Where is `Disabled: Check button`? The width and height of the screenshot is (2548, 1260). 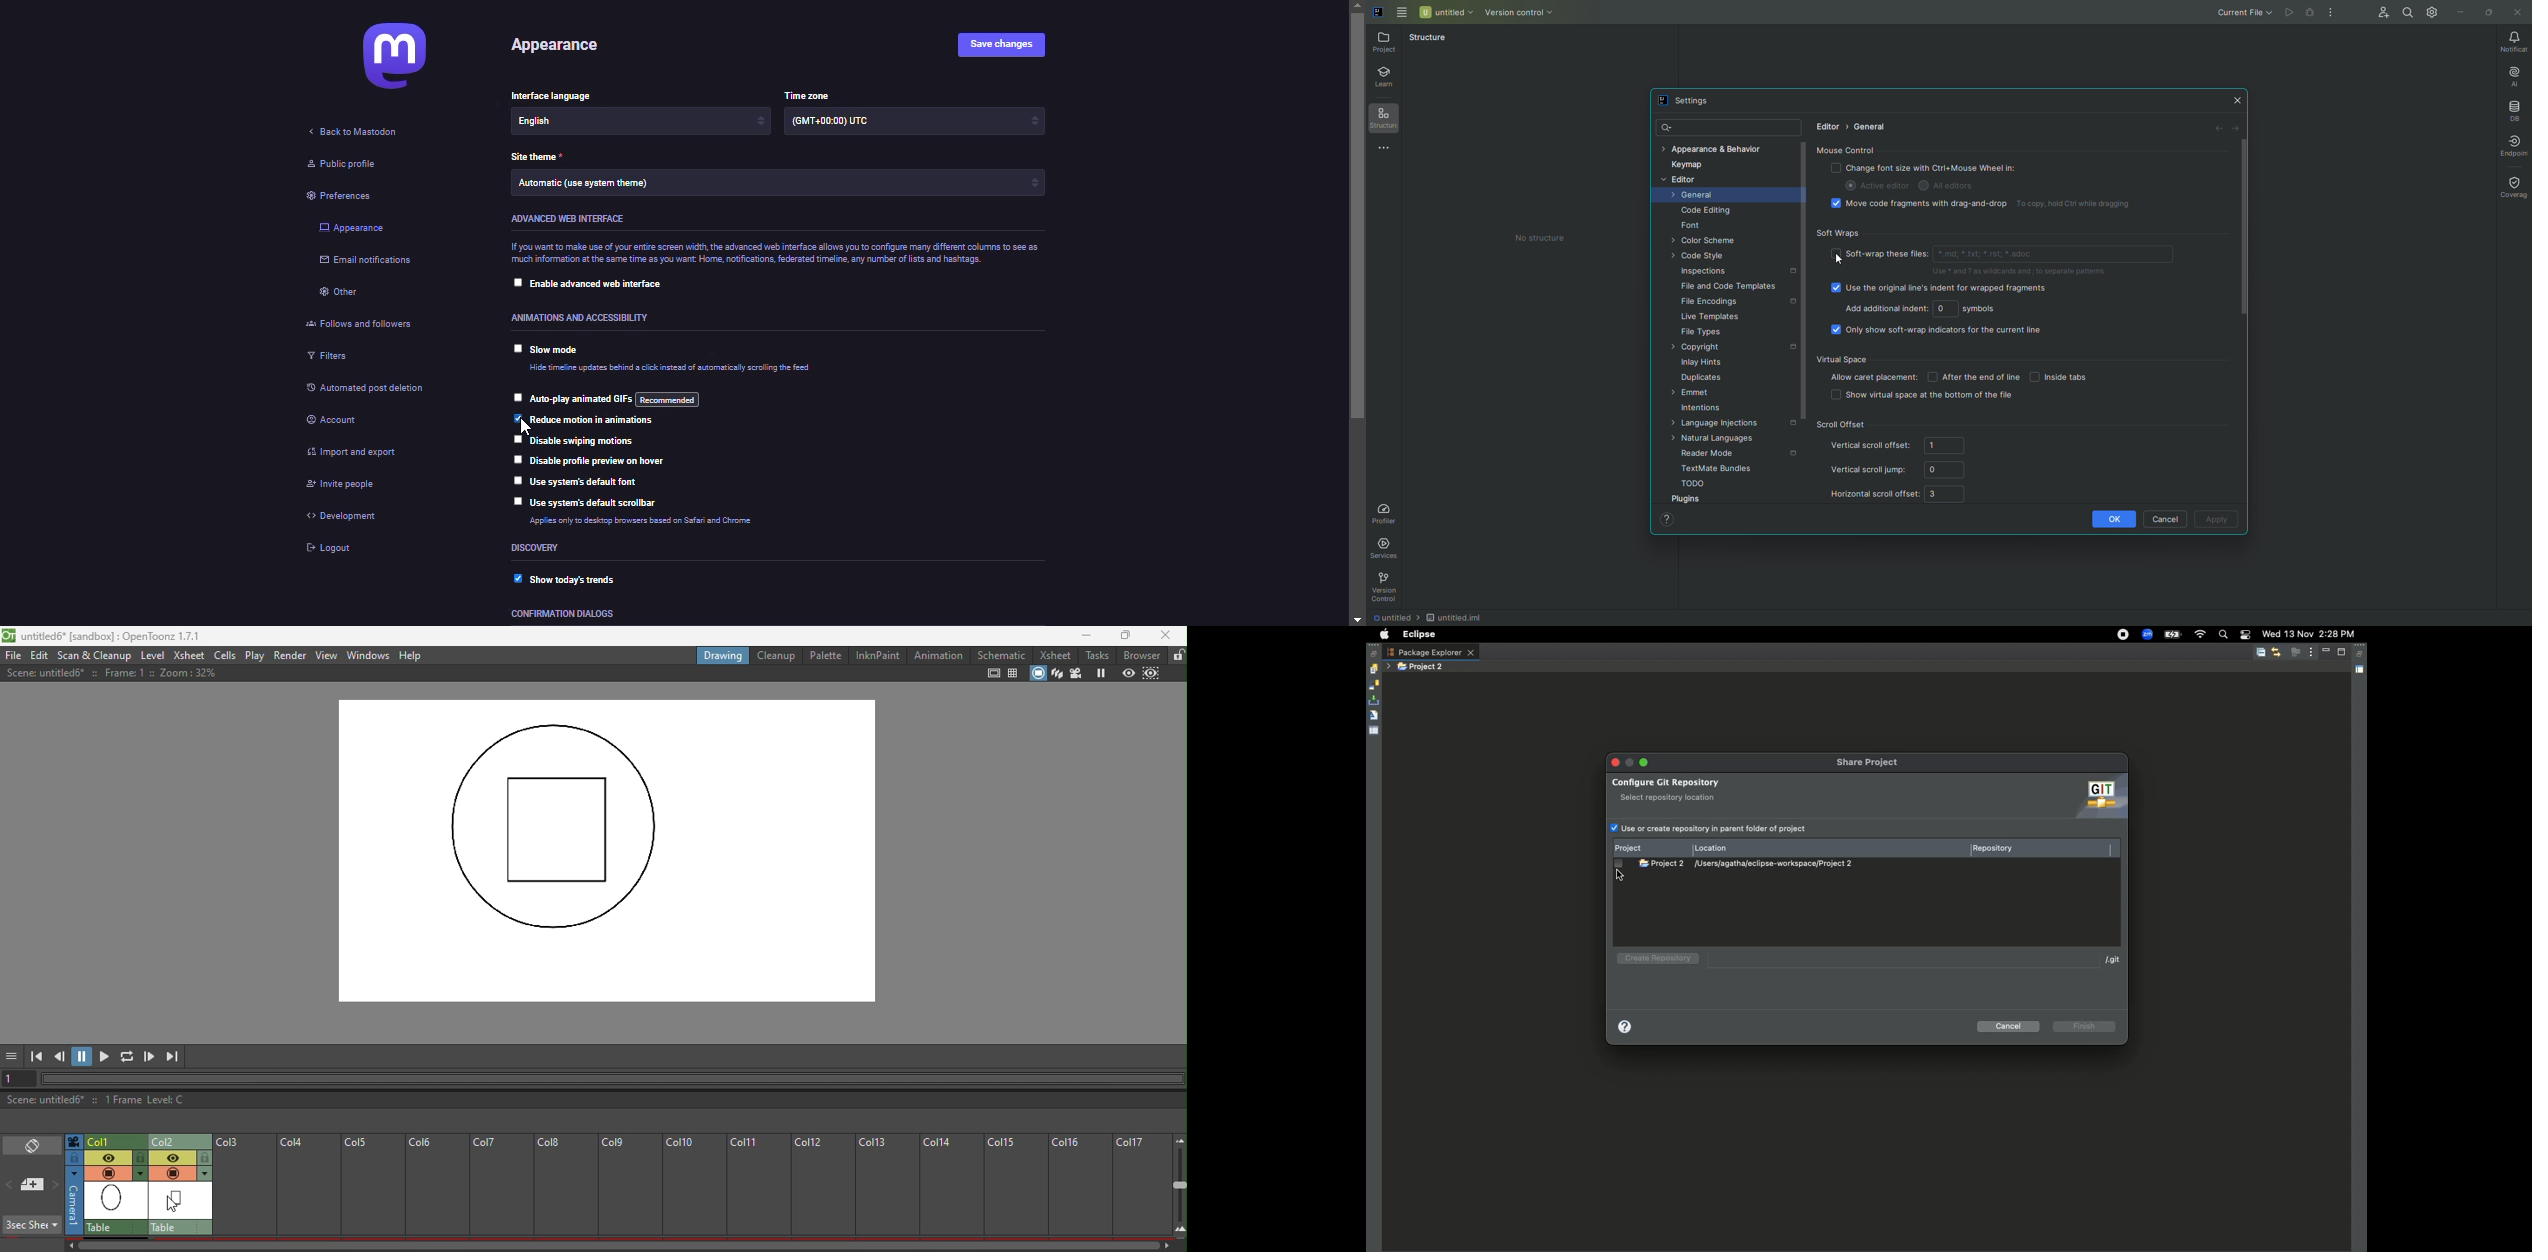 Disabled: Check button is located at coordinates (1620, 864).